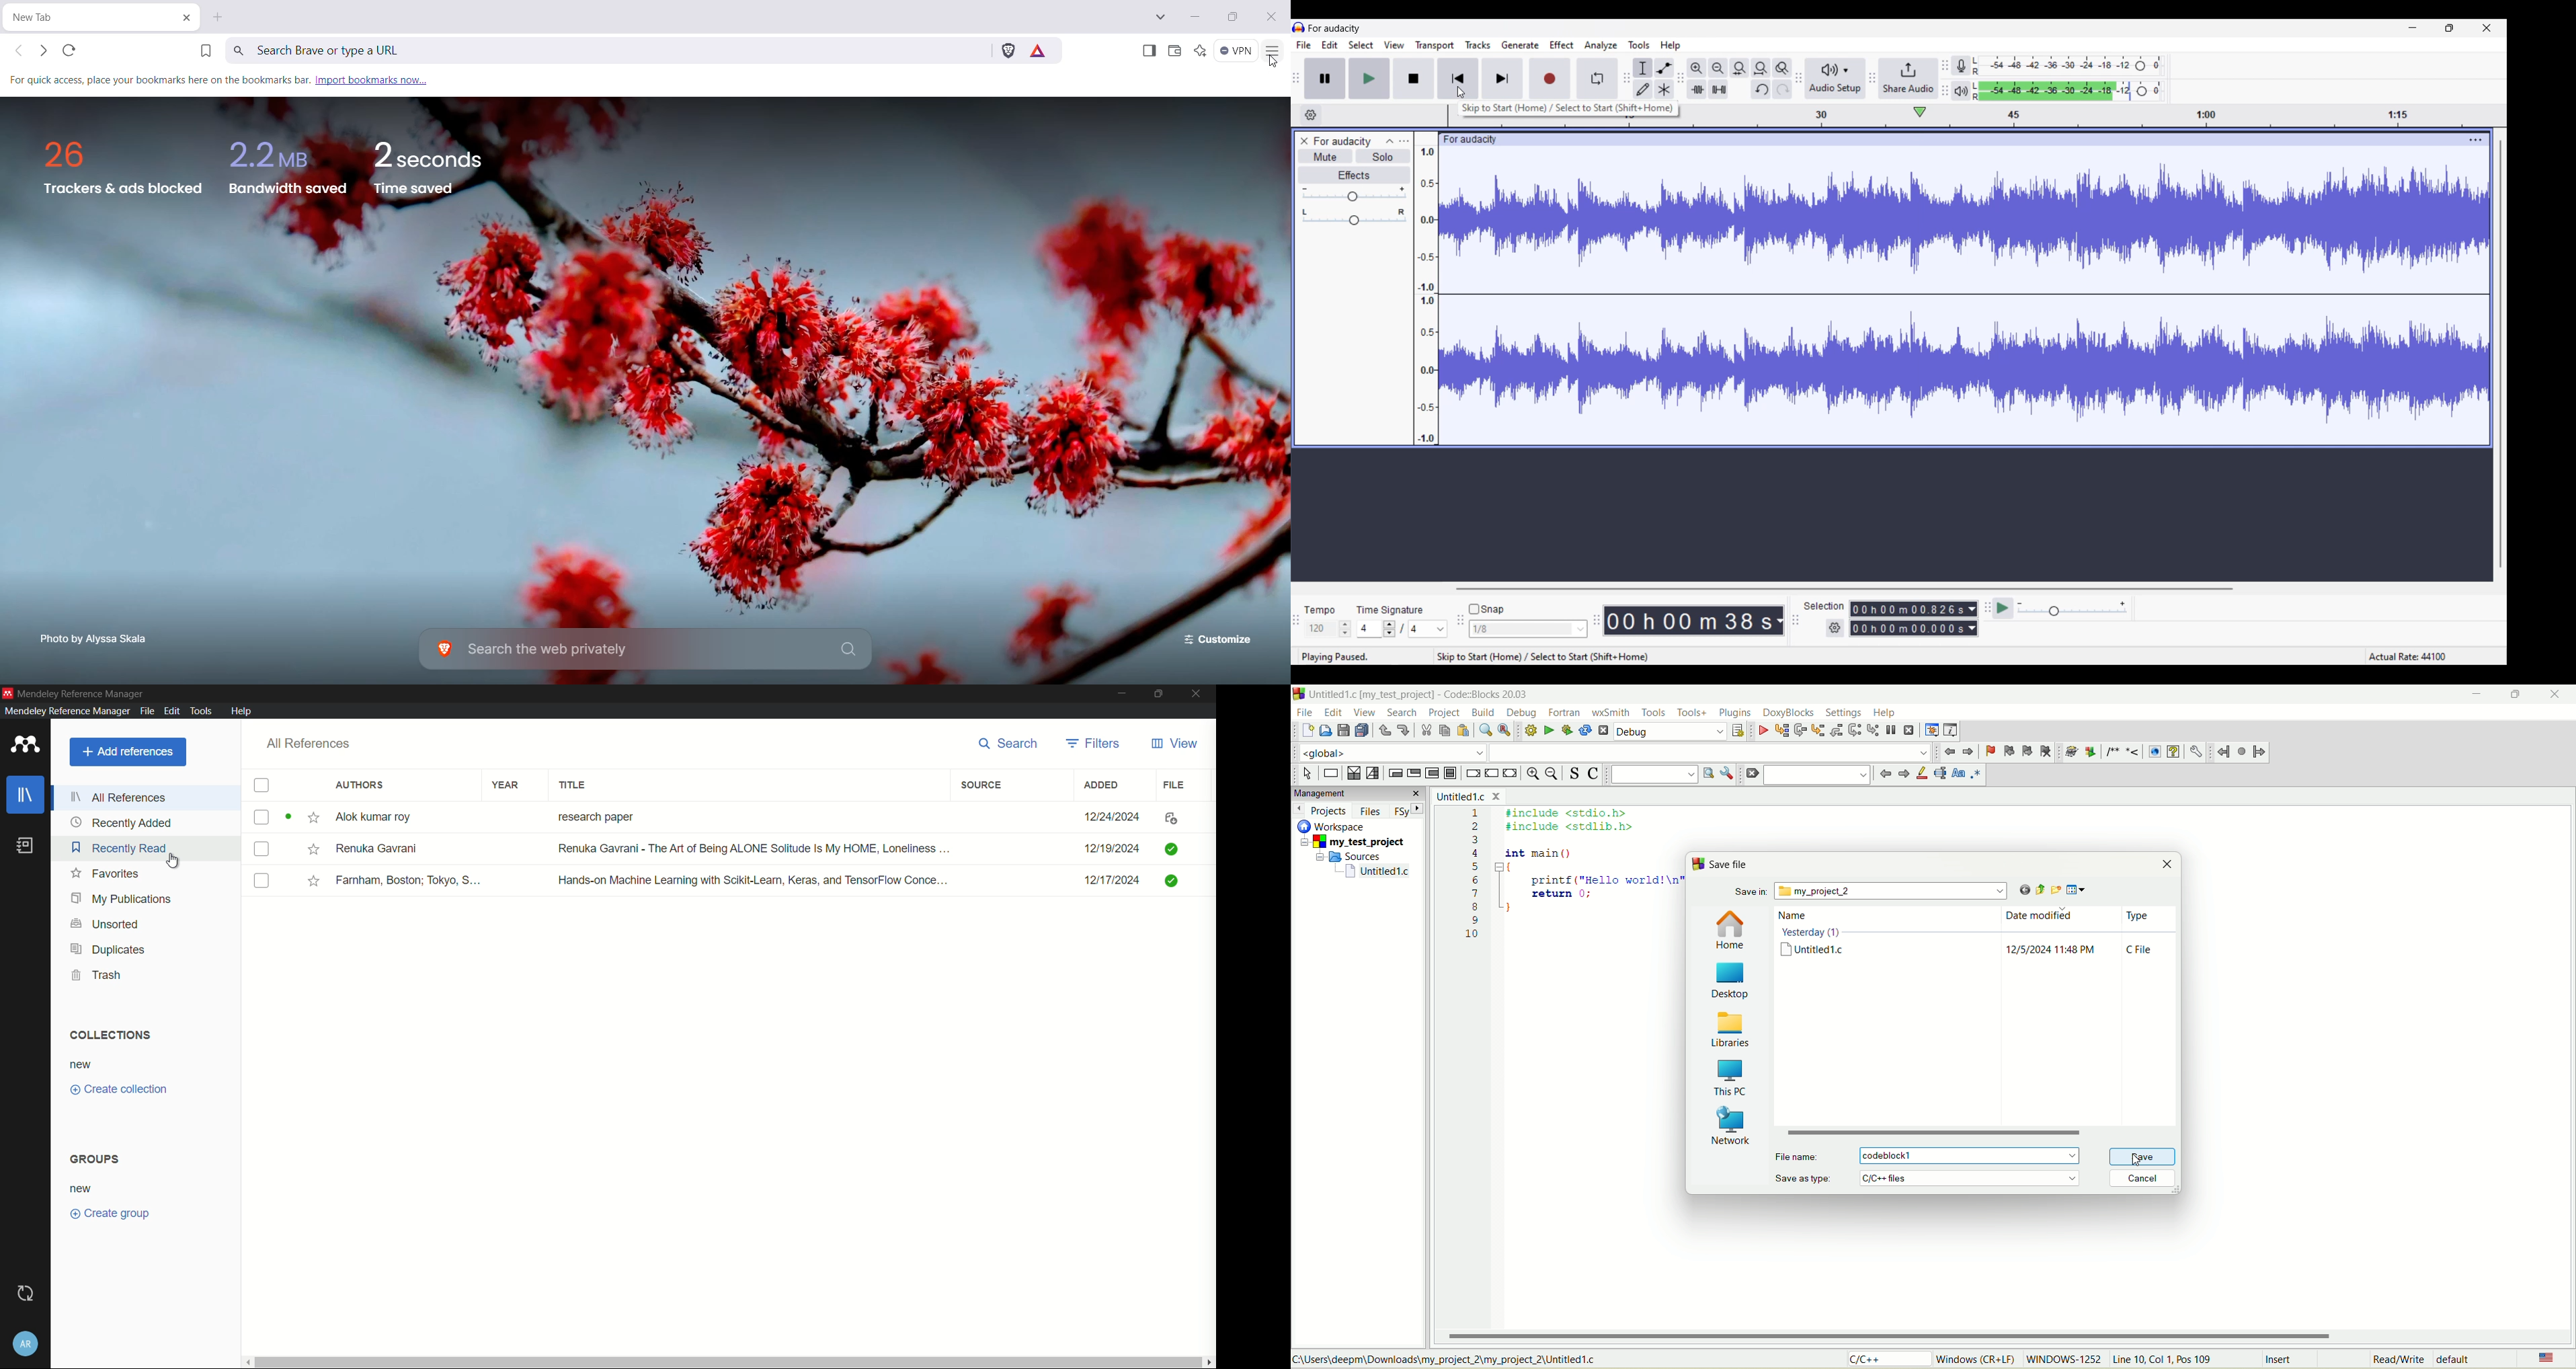 The height and width of the screenshot is (1372, 2576). What do you see at coordinates (8, 692) in the screenshot?
I see `app icon` at bounding box center [8, 692].